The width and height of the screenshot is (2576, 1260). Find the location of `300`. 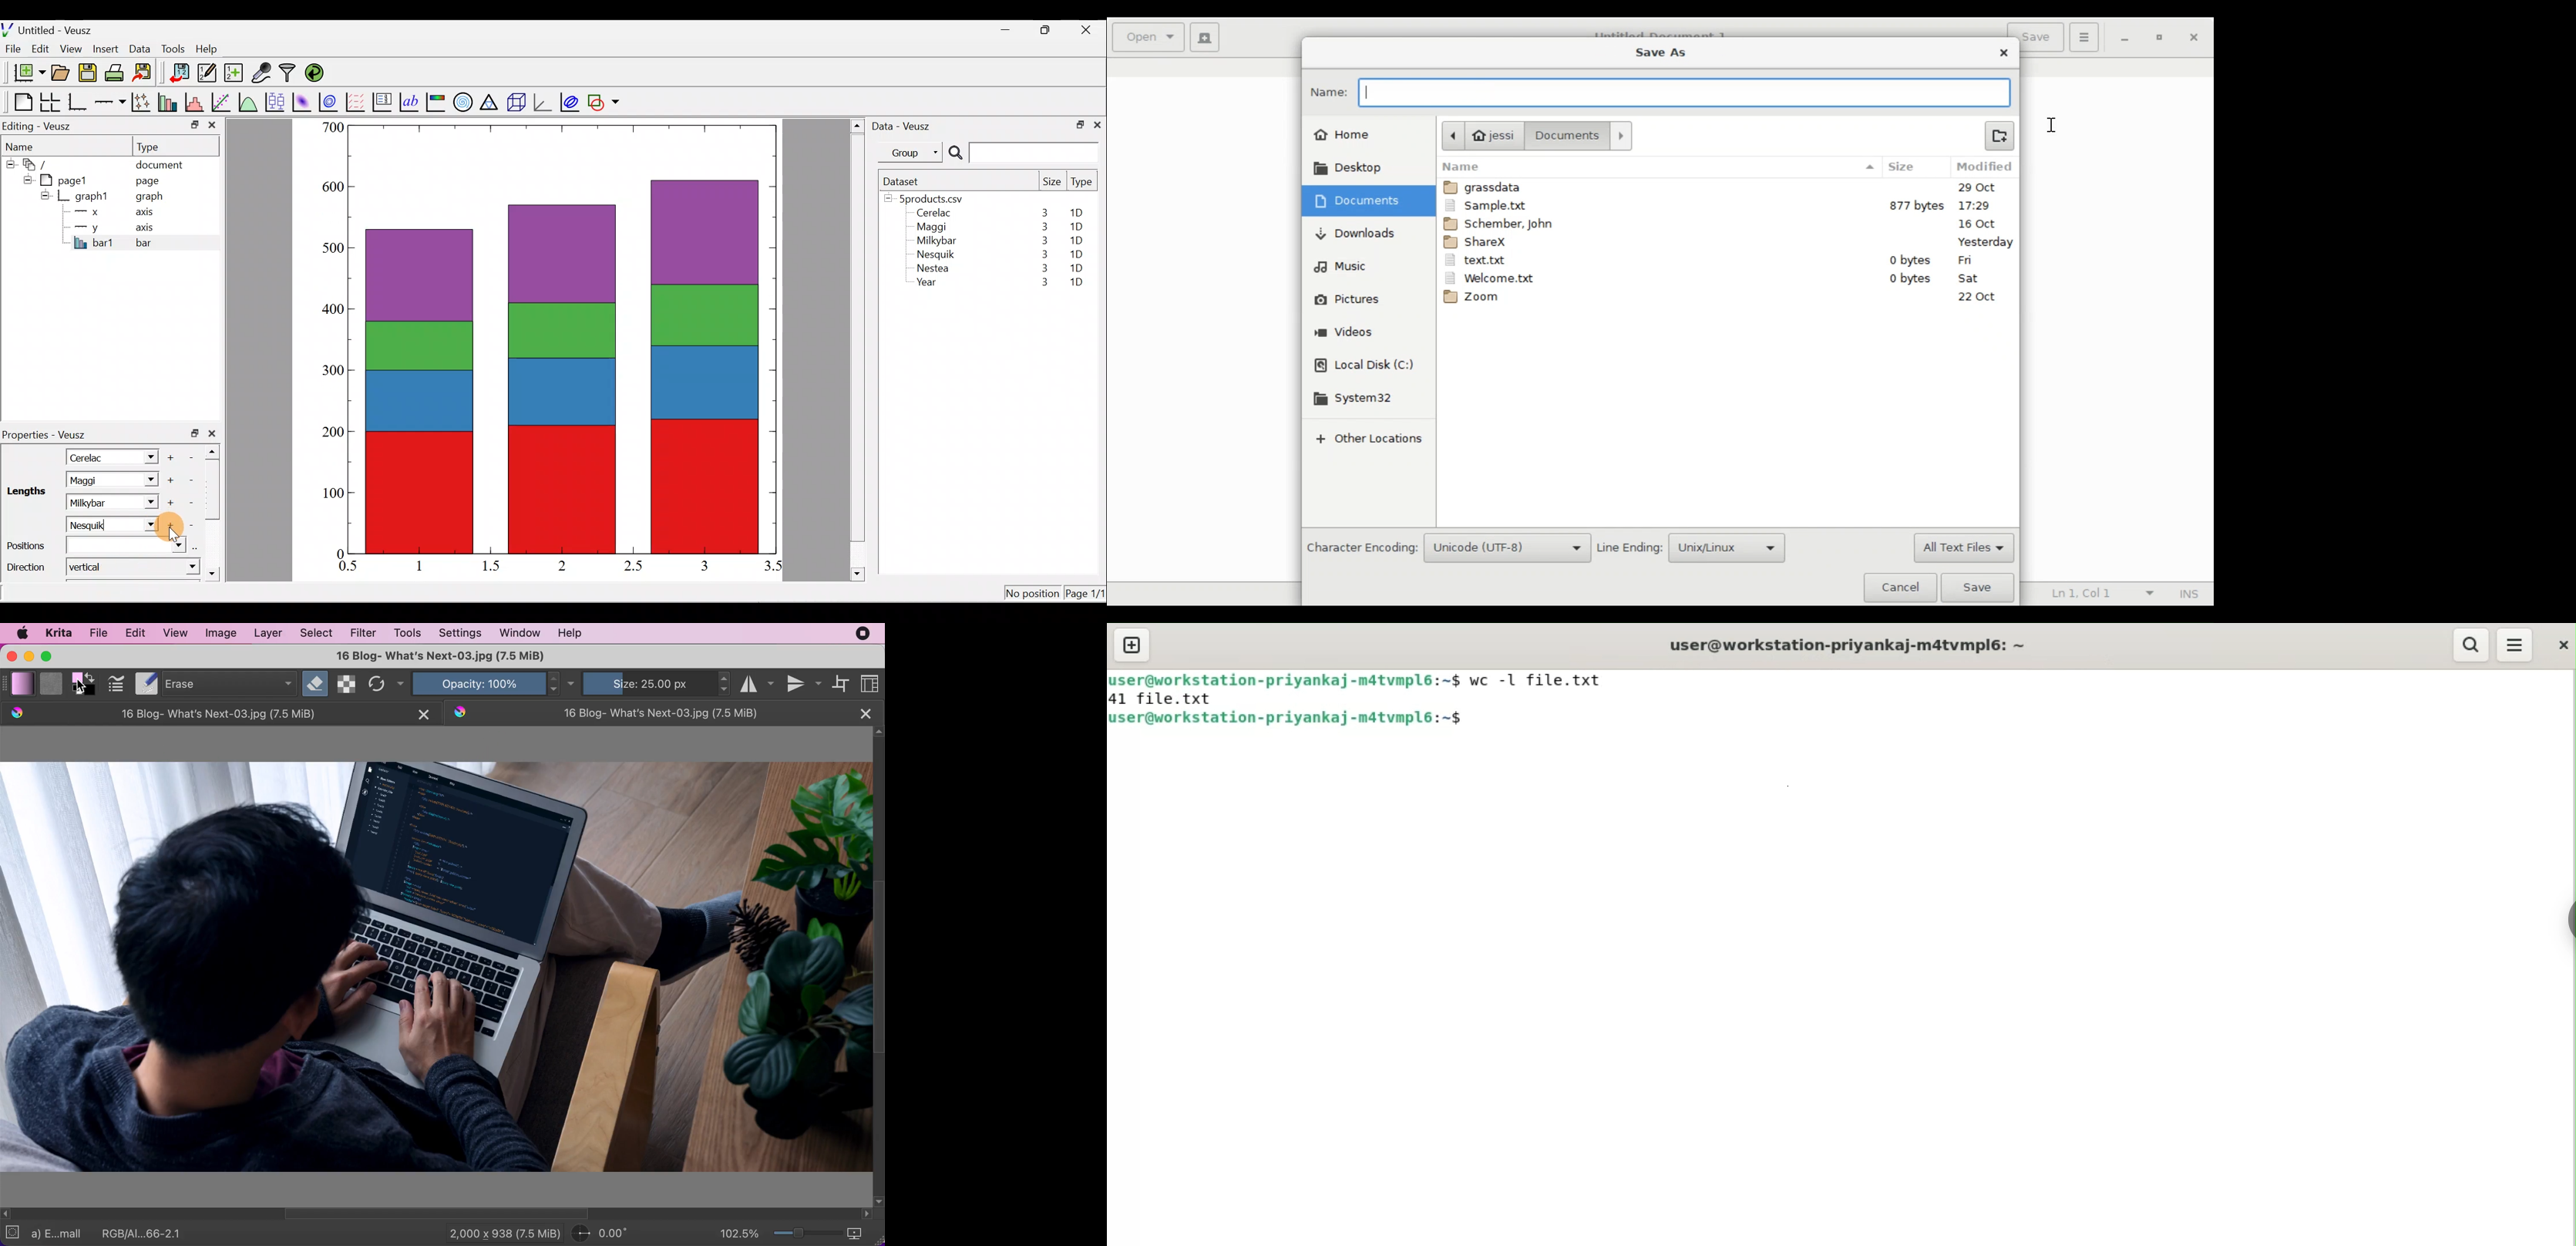

300 is located at coordinates (334, 368).